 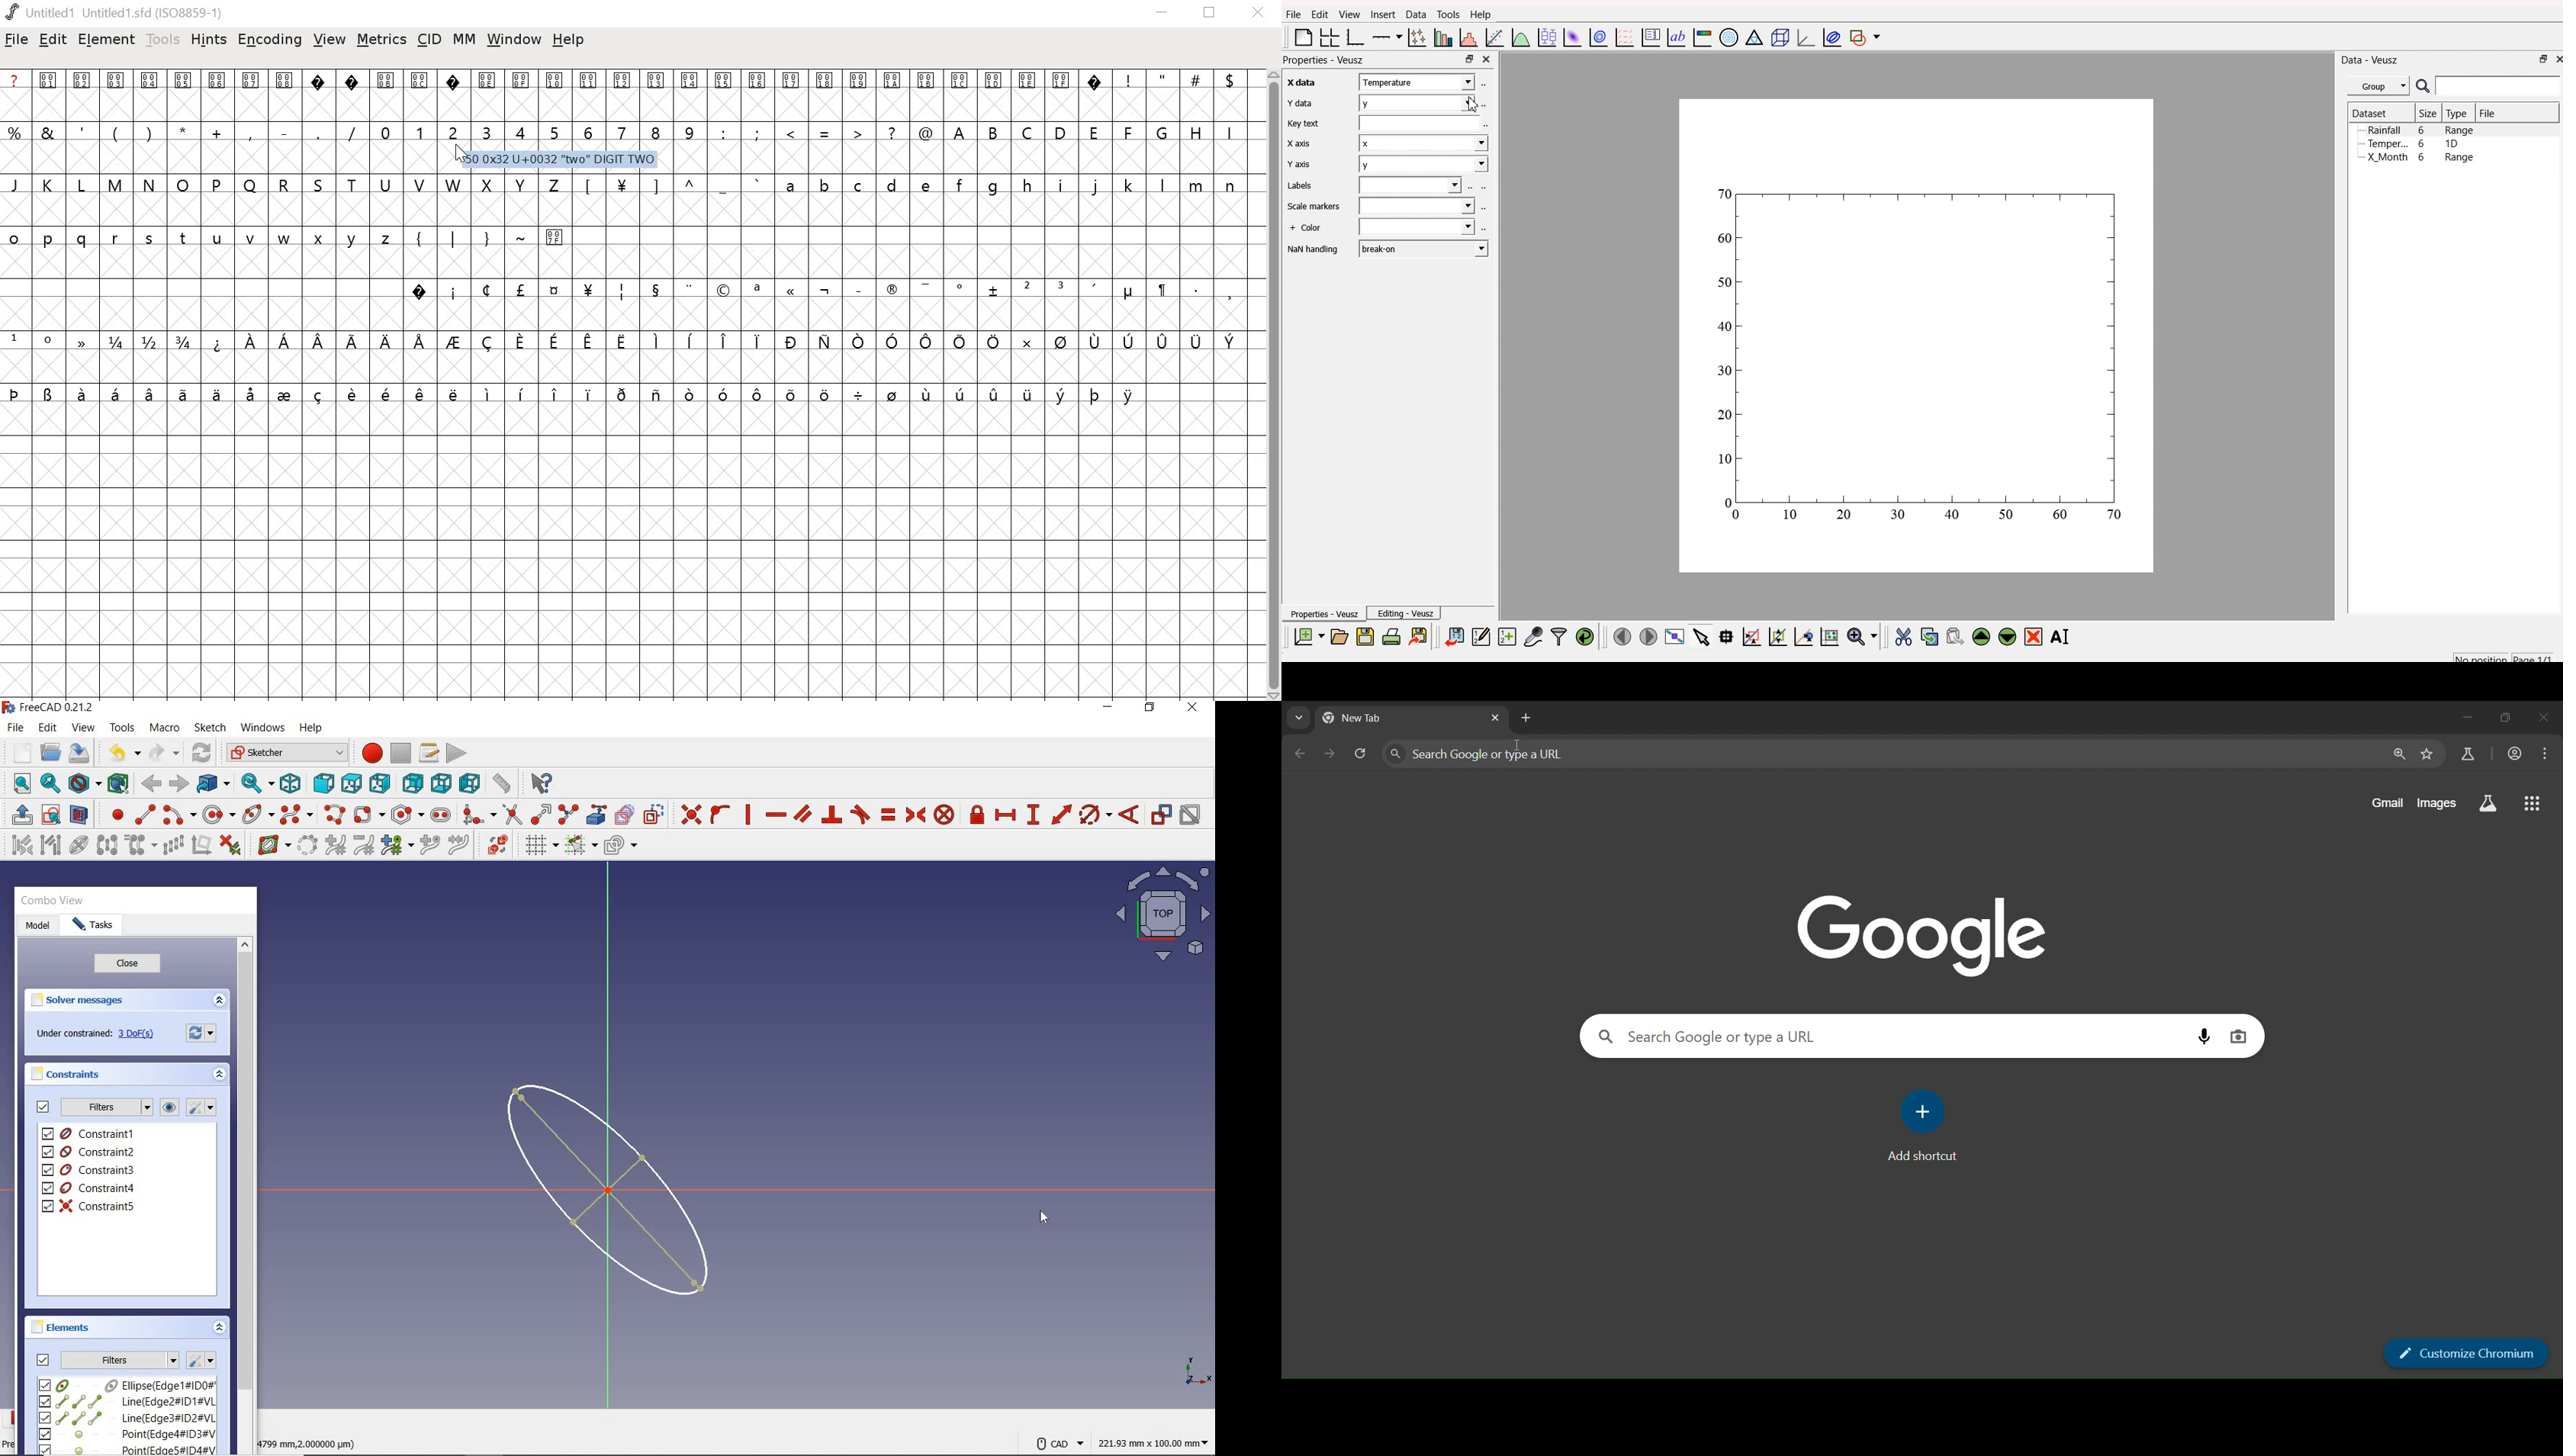 What do you see at coordinates (120, 1358) in the screenshot?
I see `filters` at bounding box center [120, 1358].